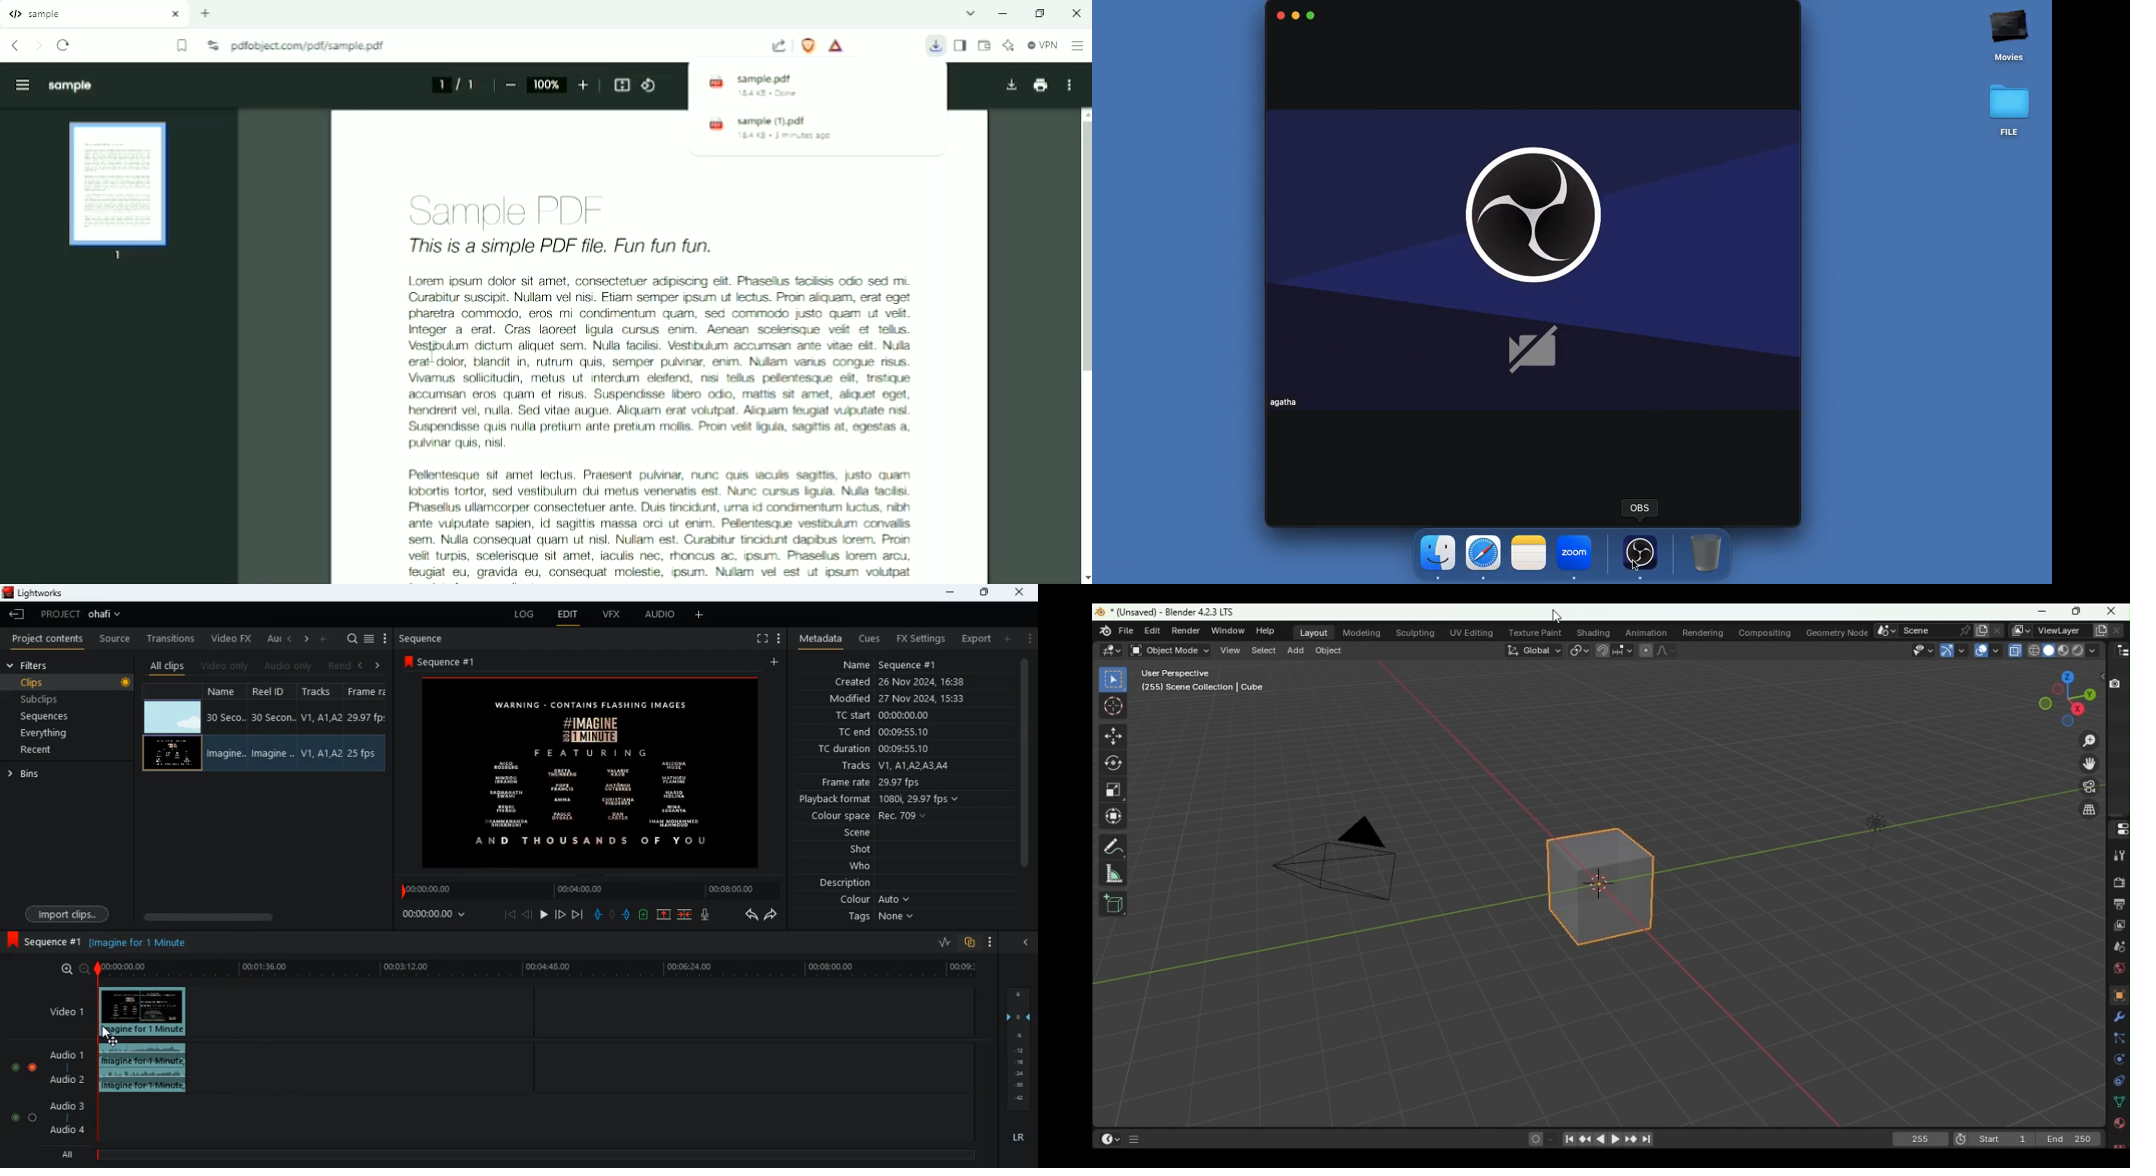 This screenshot has height=1176, width=2156. Describe the element at coordinates (172, 753) in the screenshot. I see `video` at that location.